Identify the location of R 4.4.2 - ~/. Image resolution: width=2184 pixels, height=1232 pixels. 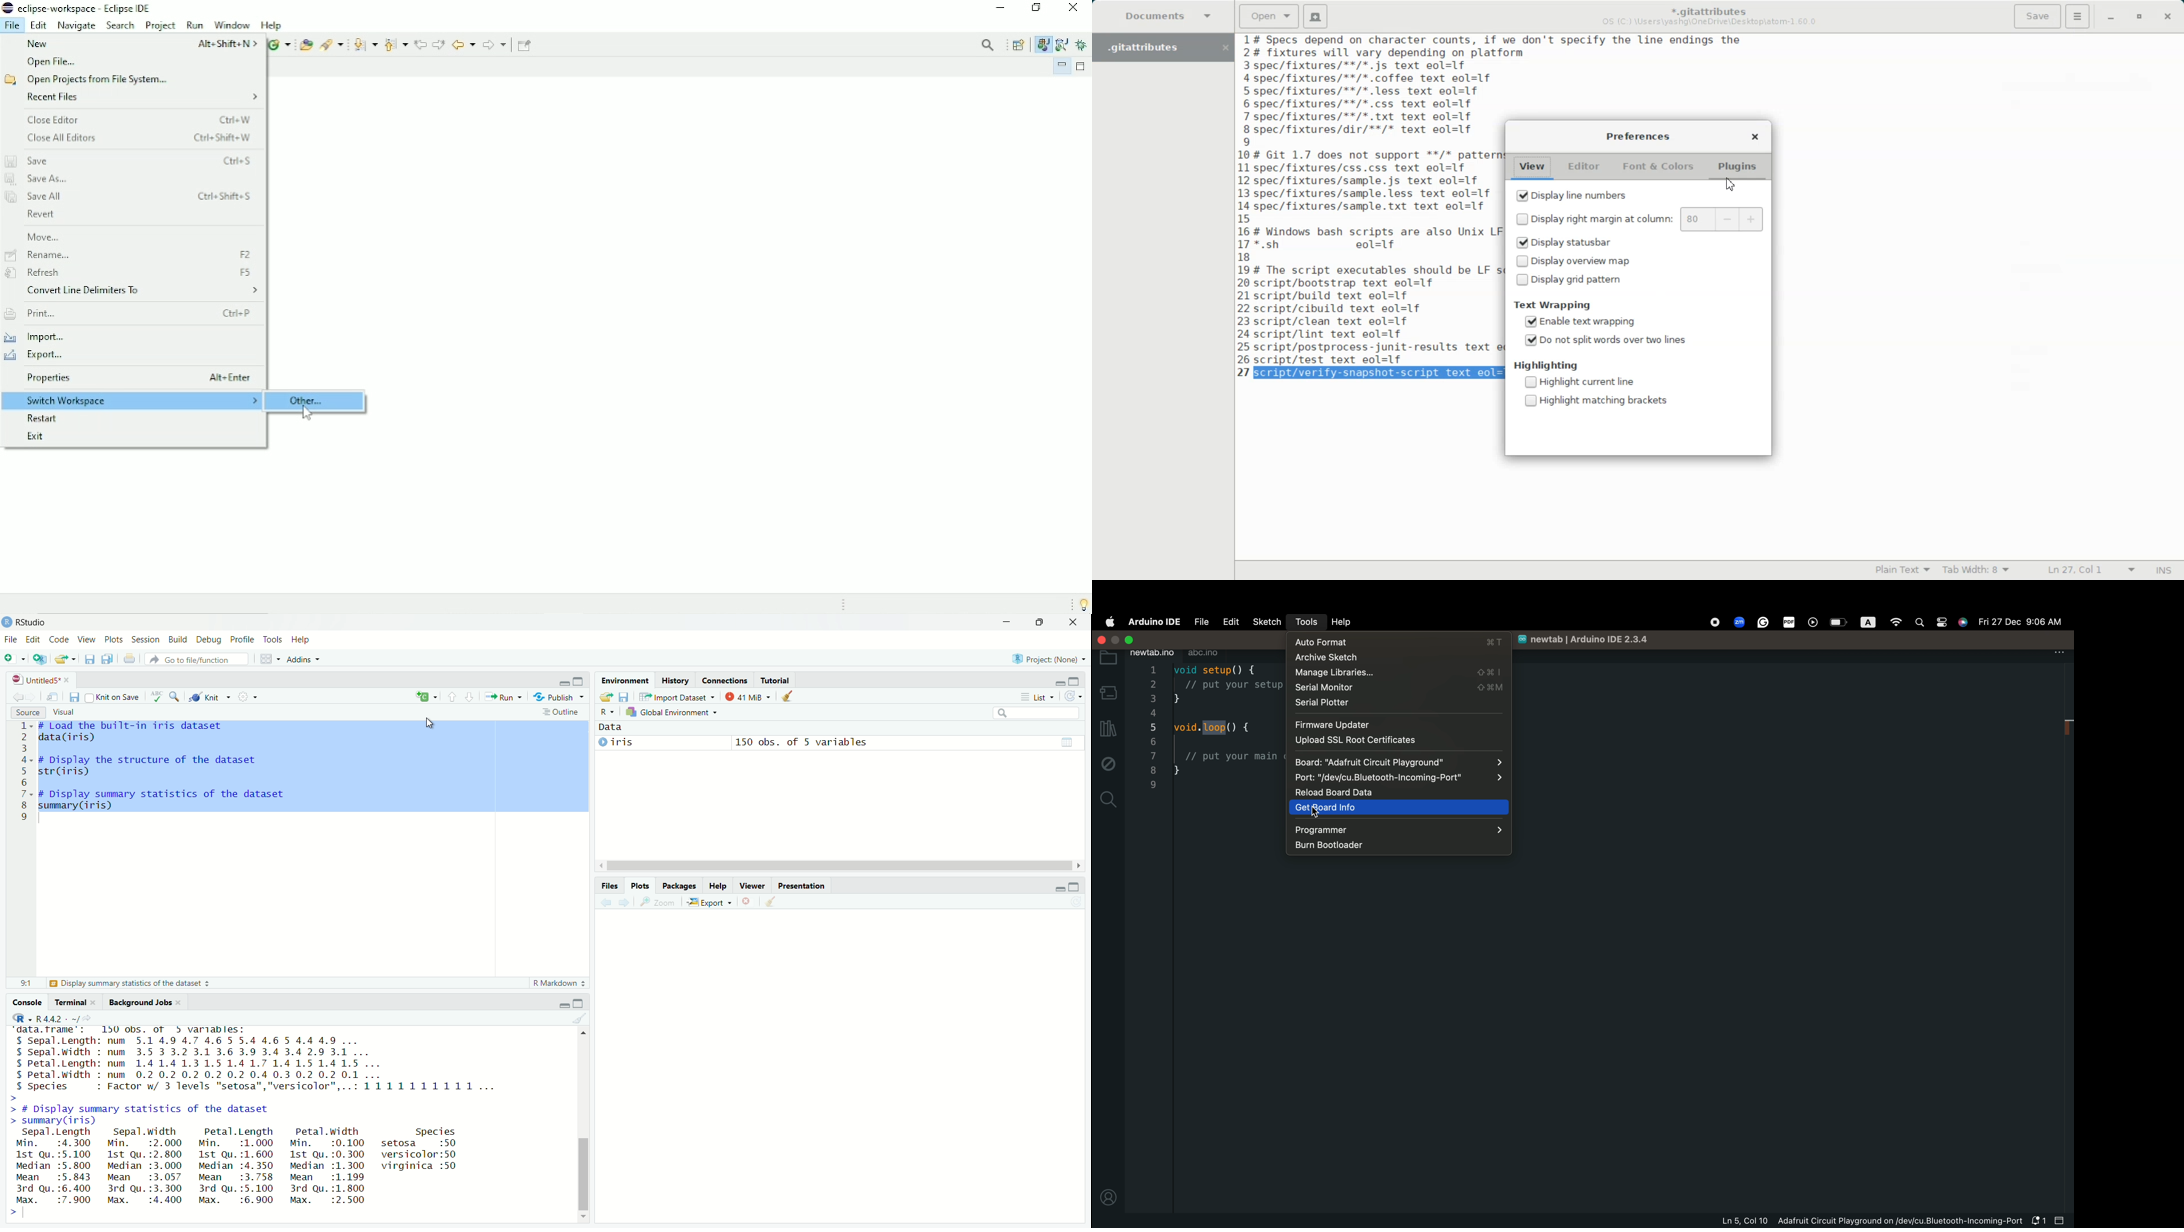
(53, 1018).